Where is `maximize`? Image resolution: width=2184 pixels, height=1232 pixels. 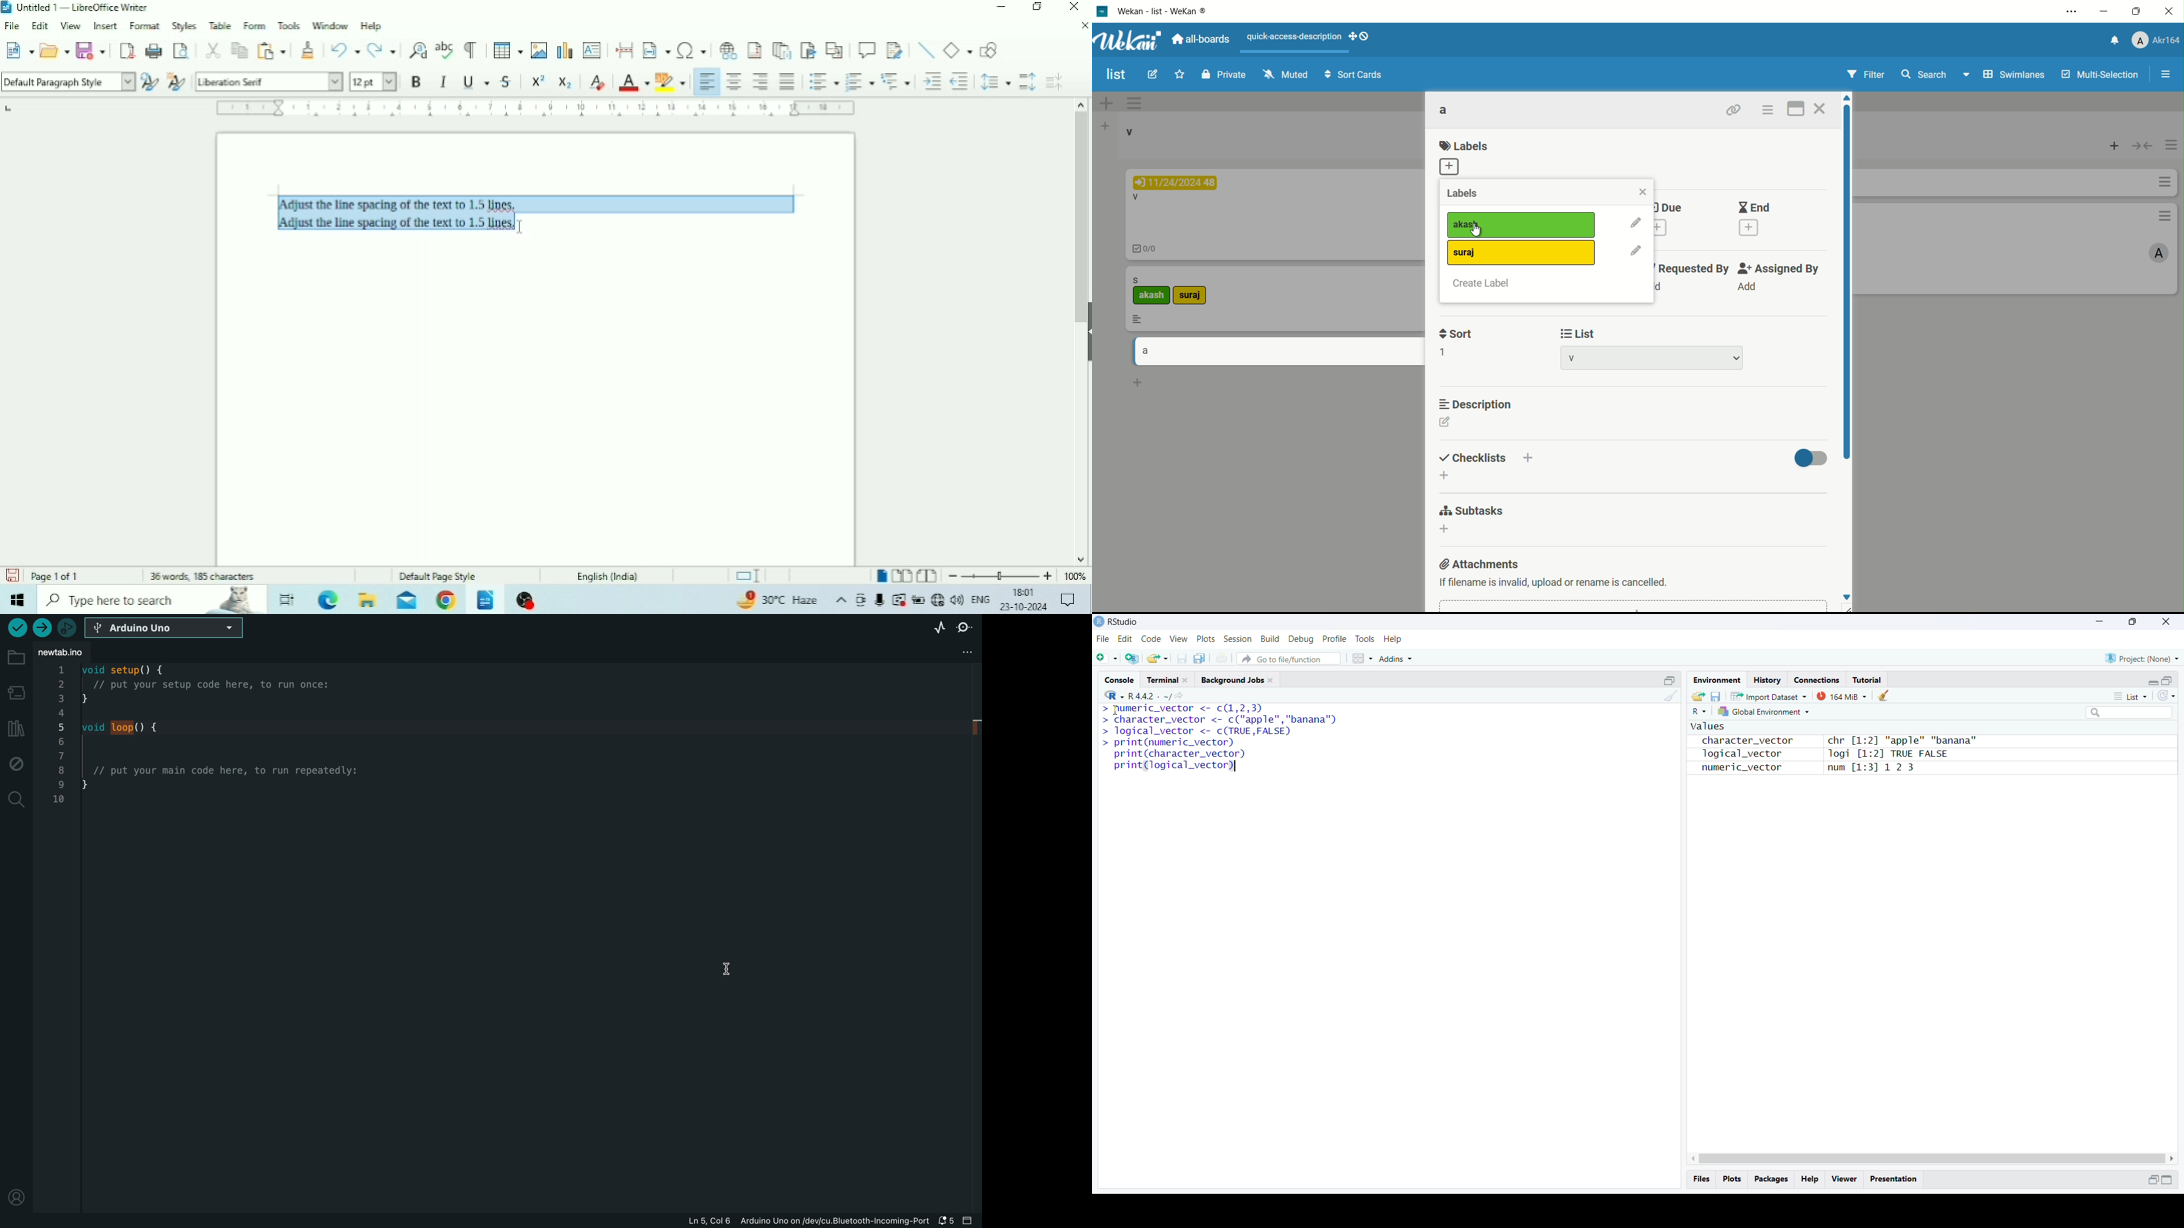 maximize is located at coordinates (2167, 681).